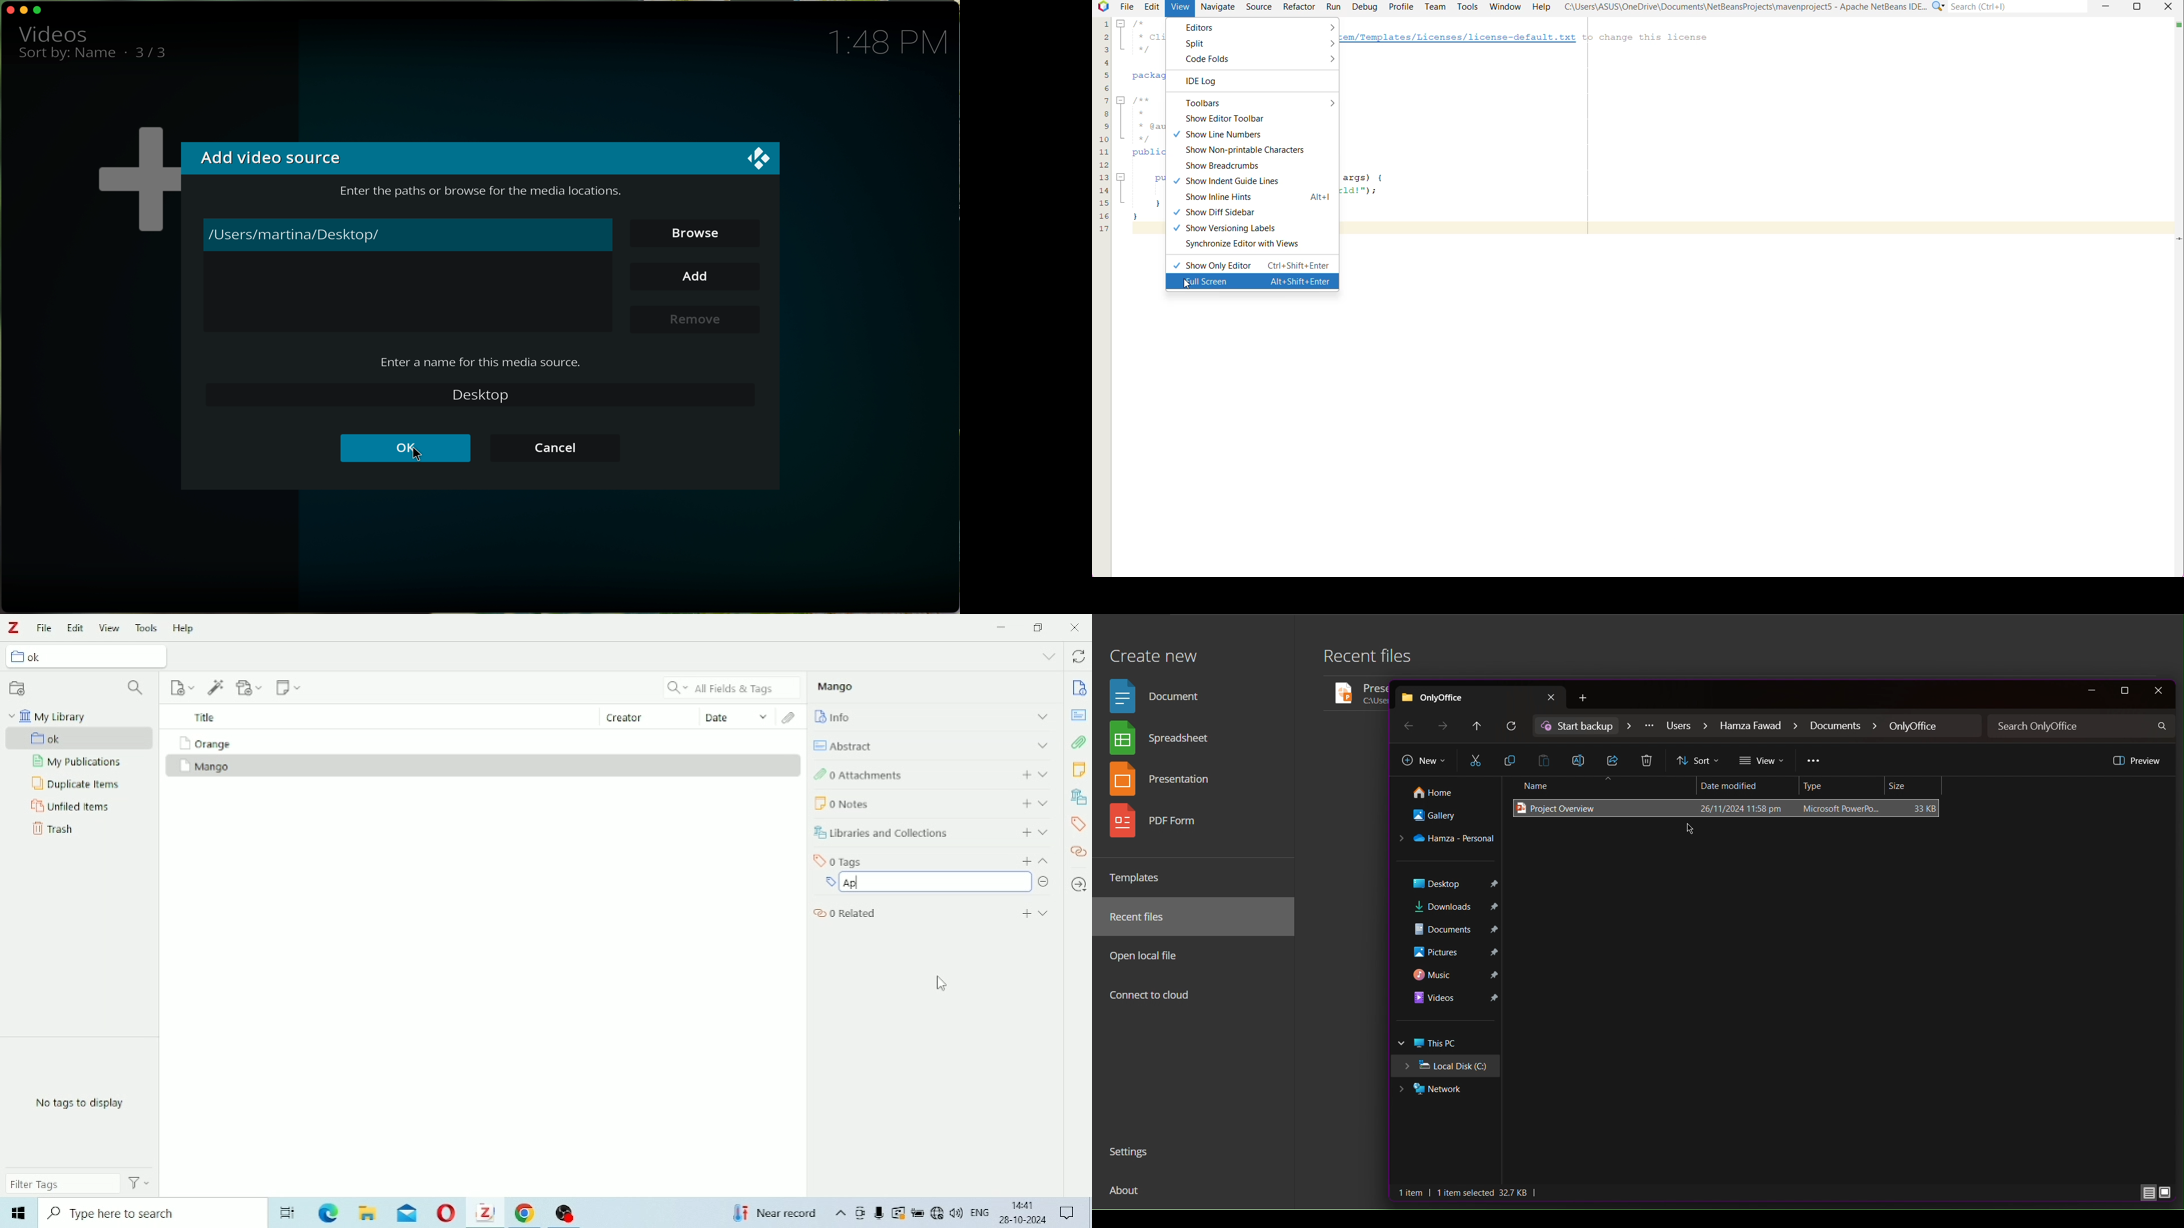 The width and height of the screenshot is (2184, 1232). I want to click on Filter Collections, so click(138, 689).